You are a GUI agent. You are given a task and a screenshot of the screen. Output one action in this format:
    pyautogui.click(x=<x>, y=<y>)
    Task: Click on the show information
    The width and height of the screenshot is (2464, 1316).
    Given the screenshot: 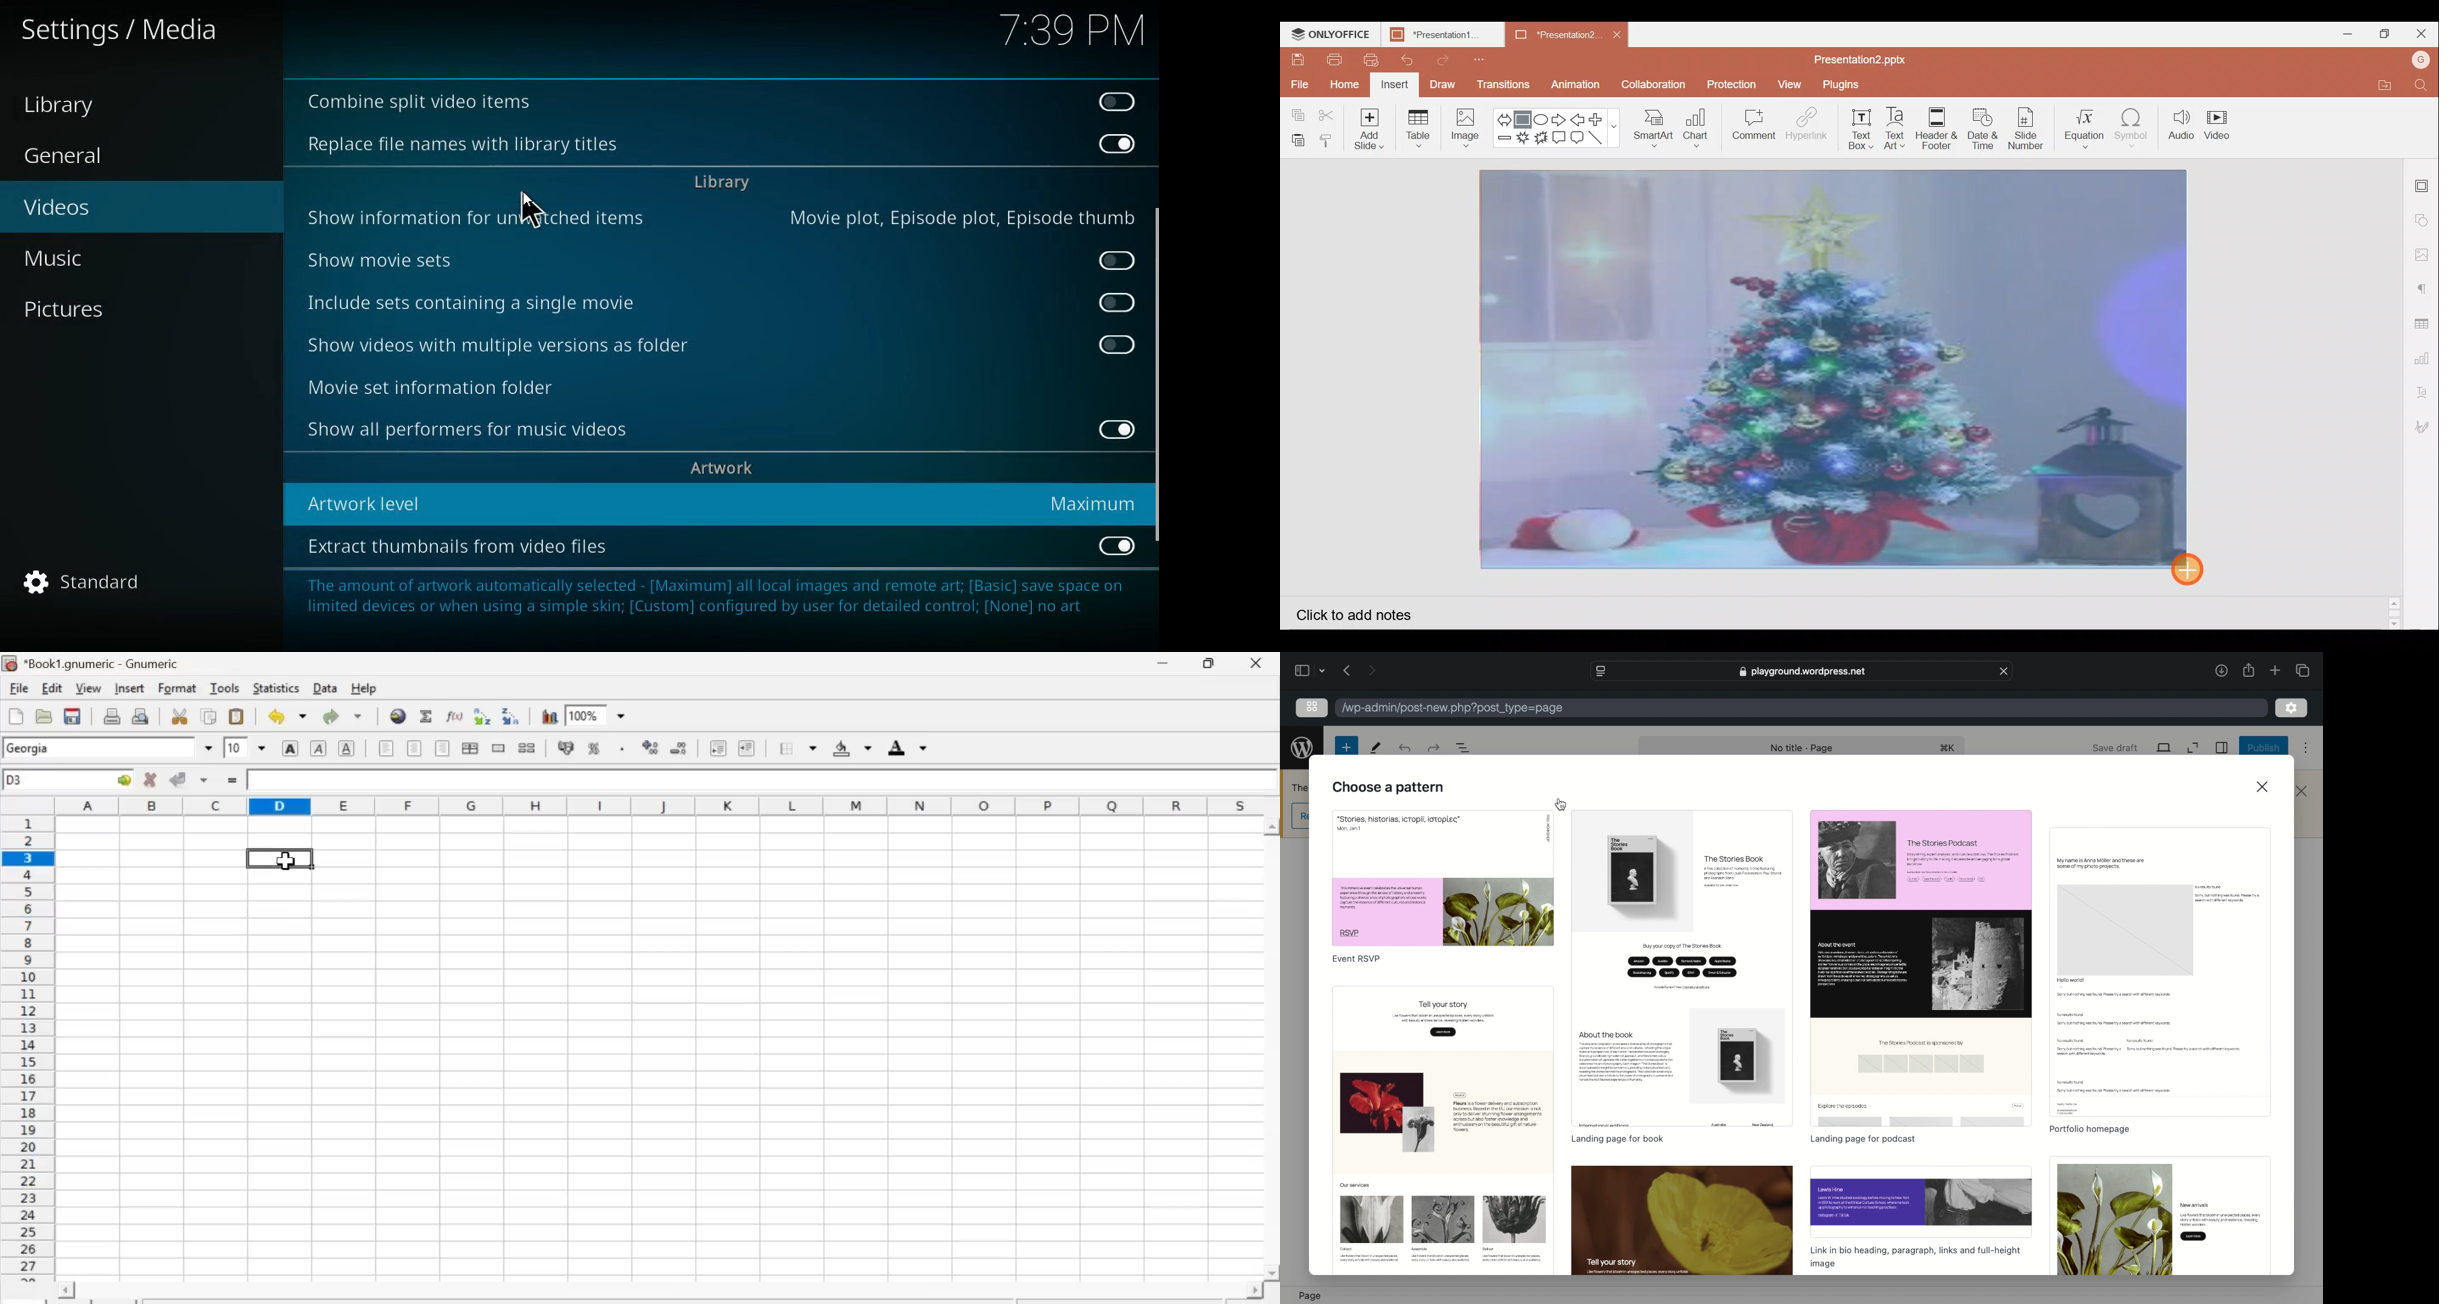 What is the action you would take?
    pyautogui.click(x=483, y=215)
    